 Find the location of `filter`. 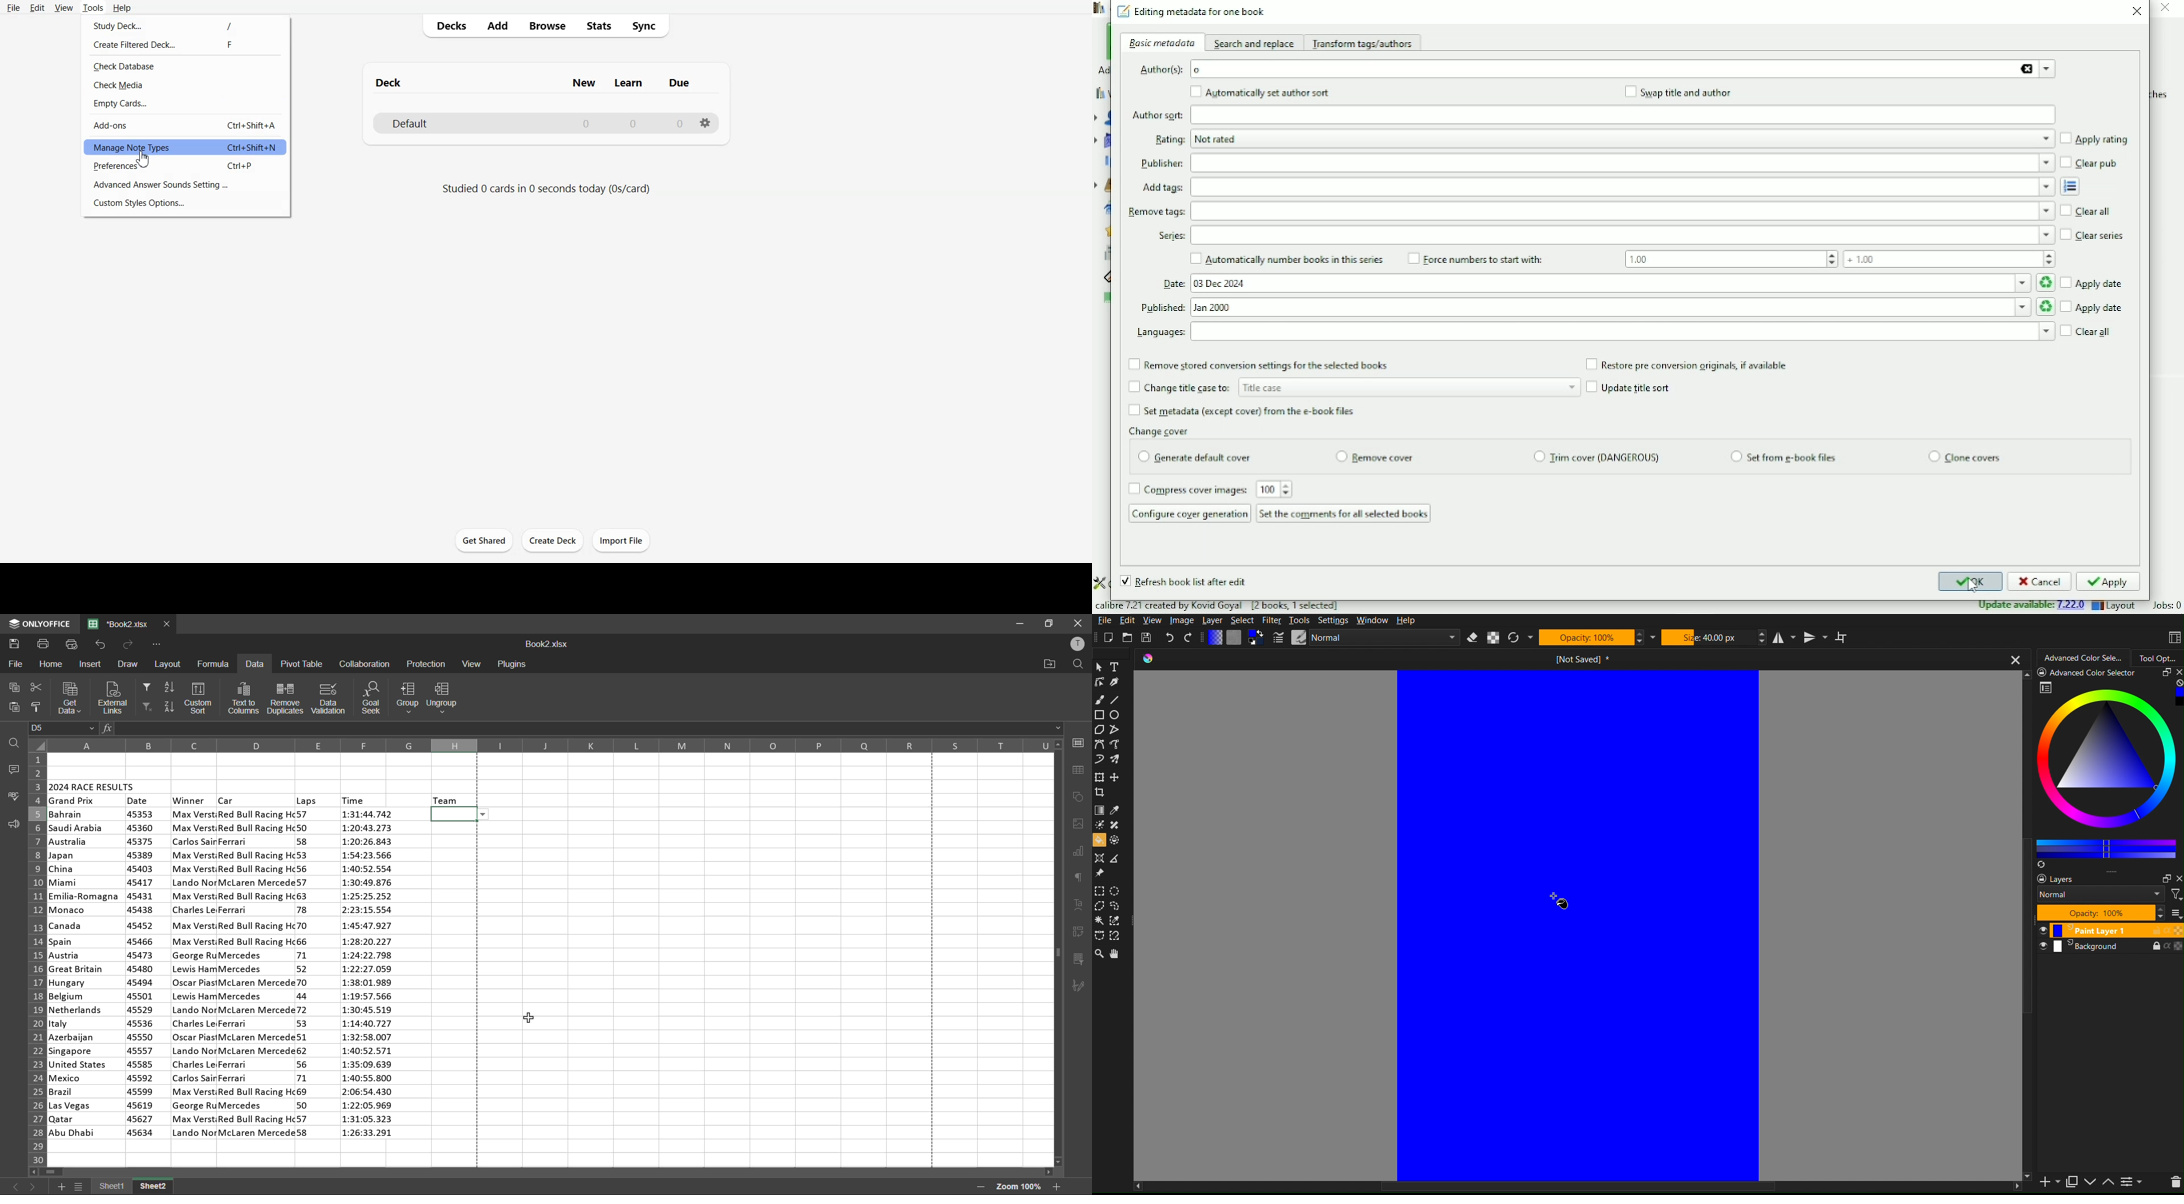

filter is located at coordinates (146, 686).